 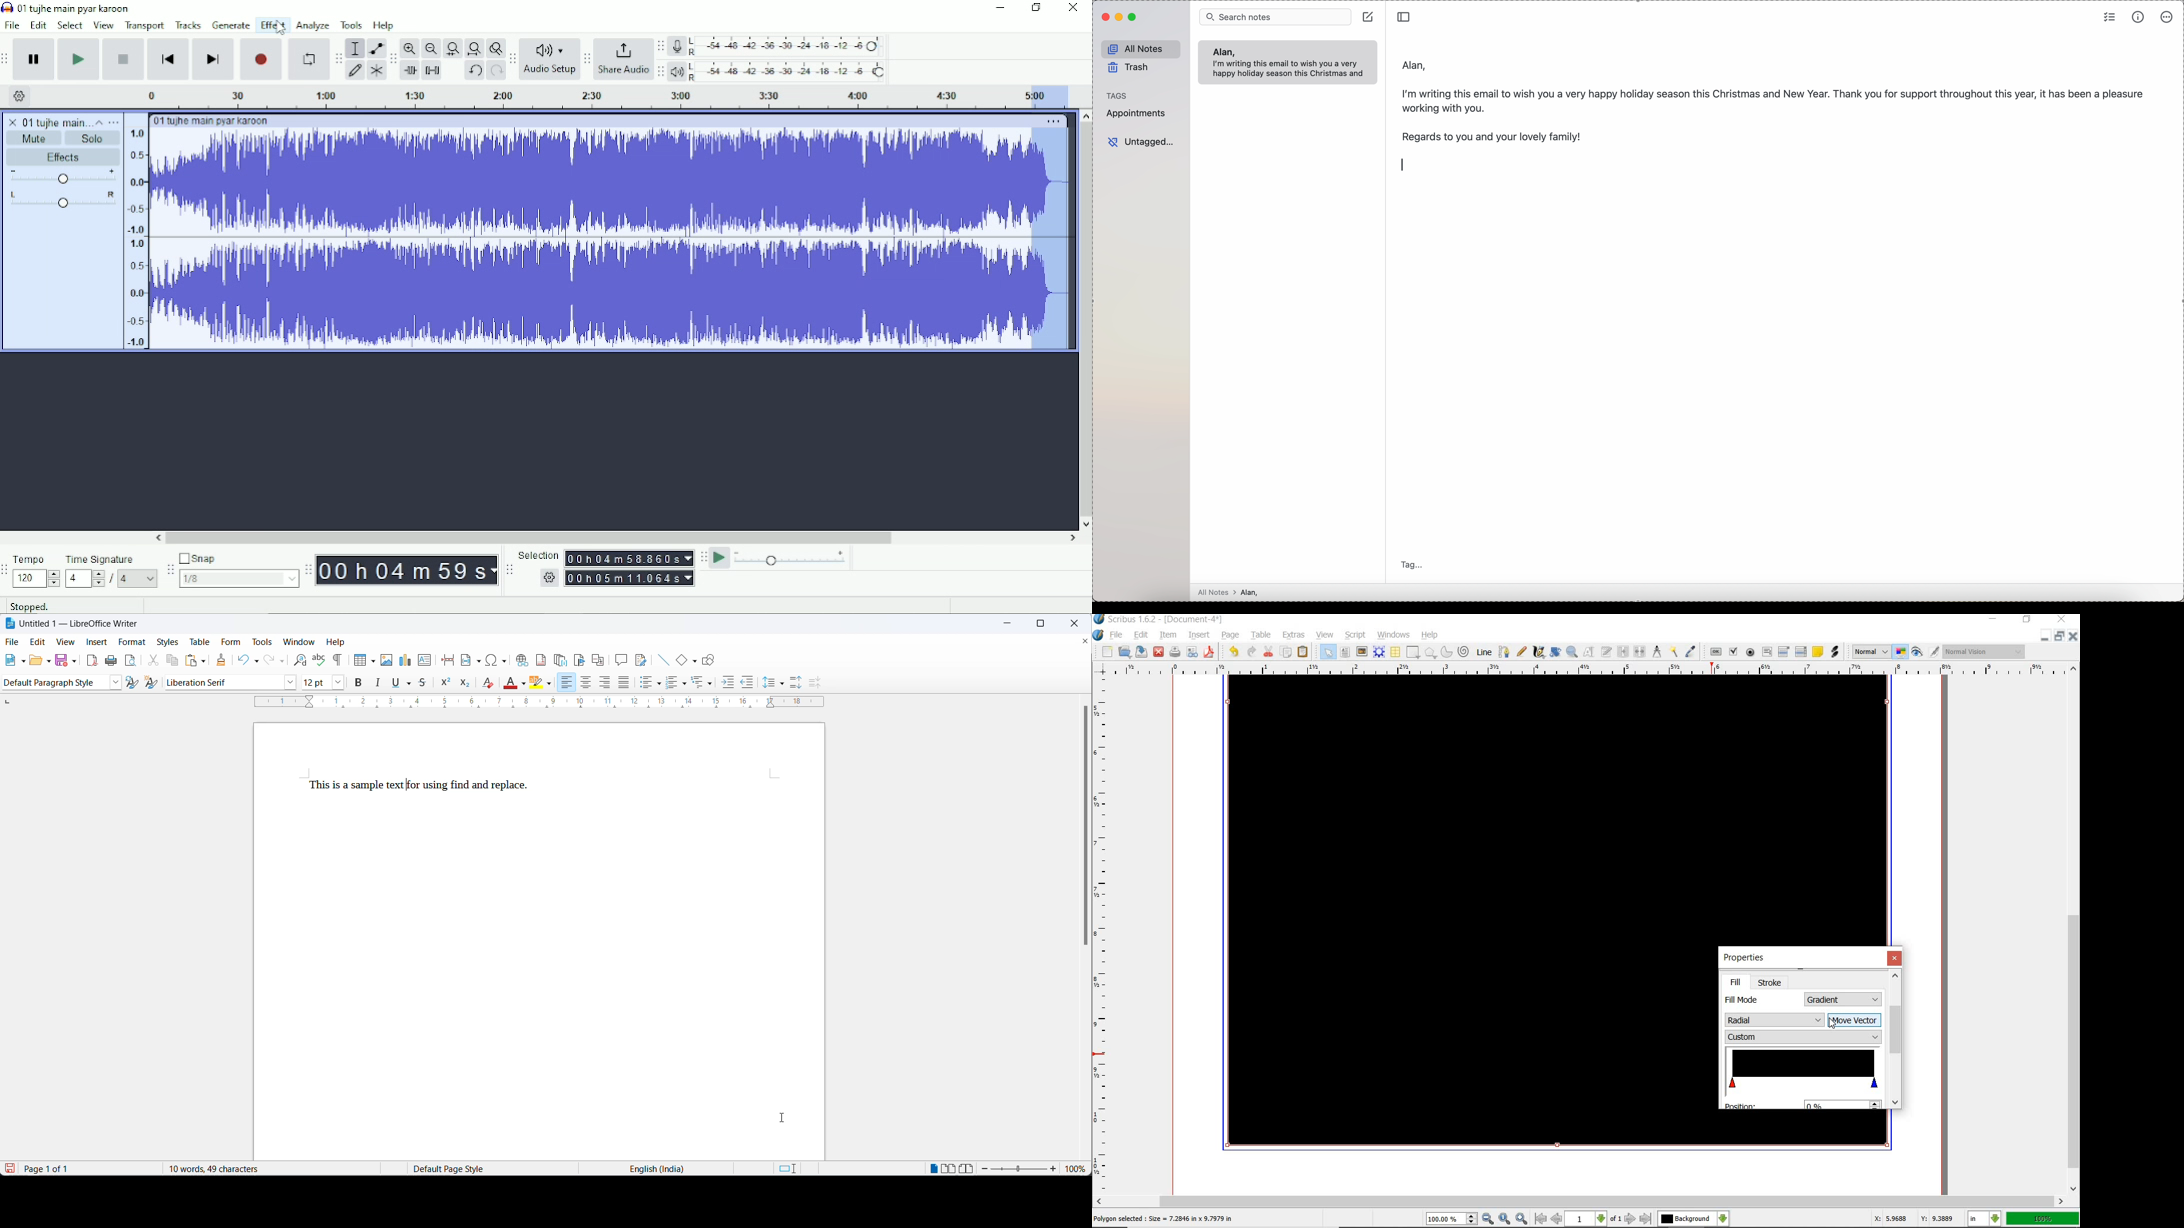 What do you see at coordinates (133, 683) in the screenshot?
I see `update selected style` at bounding box center [133, 683].